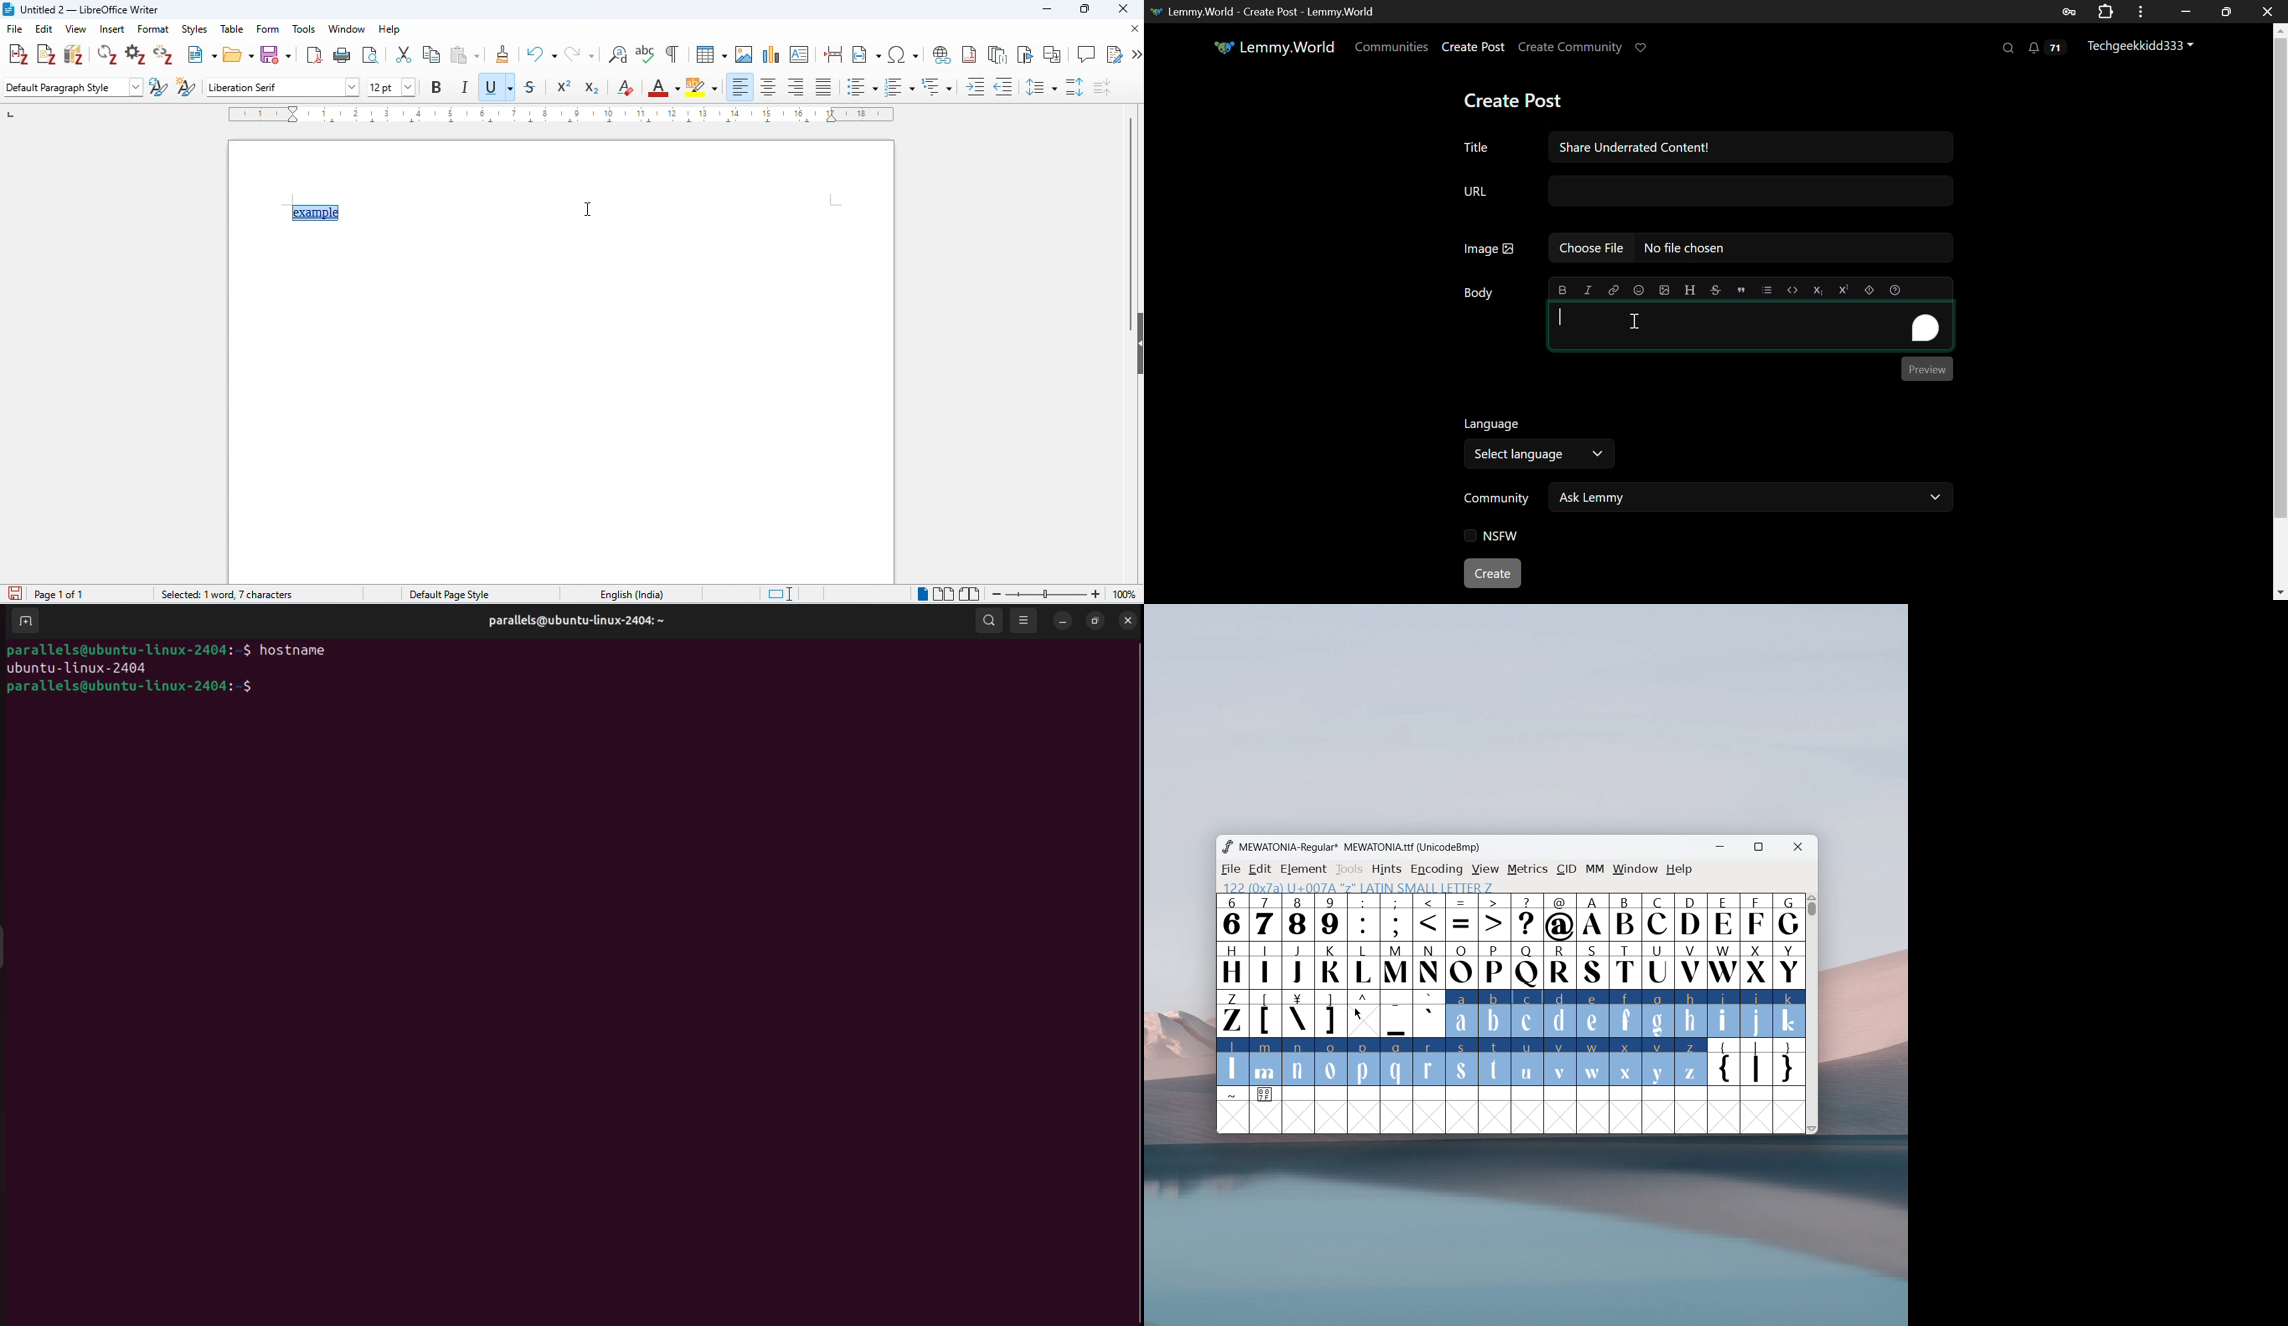 The height and width of the screenshot is (1344, 2296). Describe the element at coordinates (1233, 1061) in the screenshot. I see `l` at that location.